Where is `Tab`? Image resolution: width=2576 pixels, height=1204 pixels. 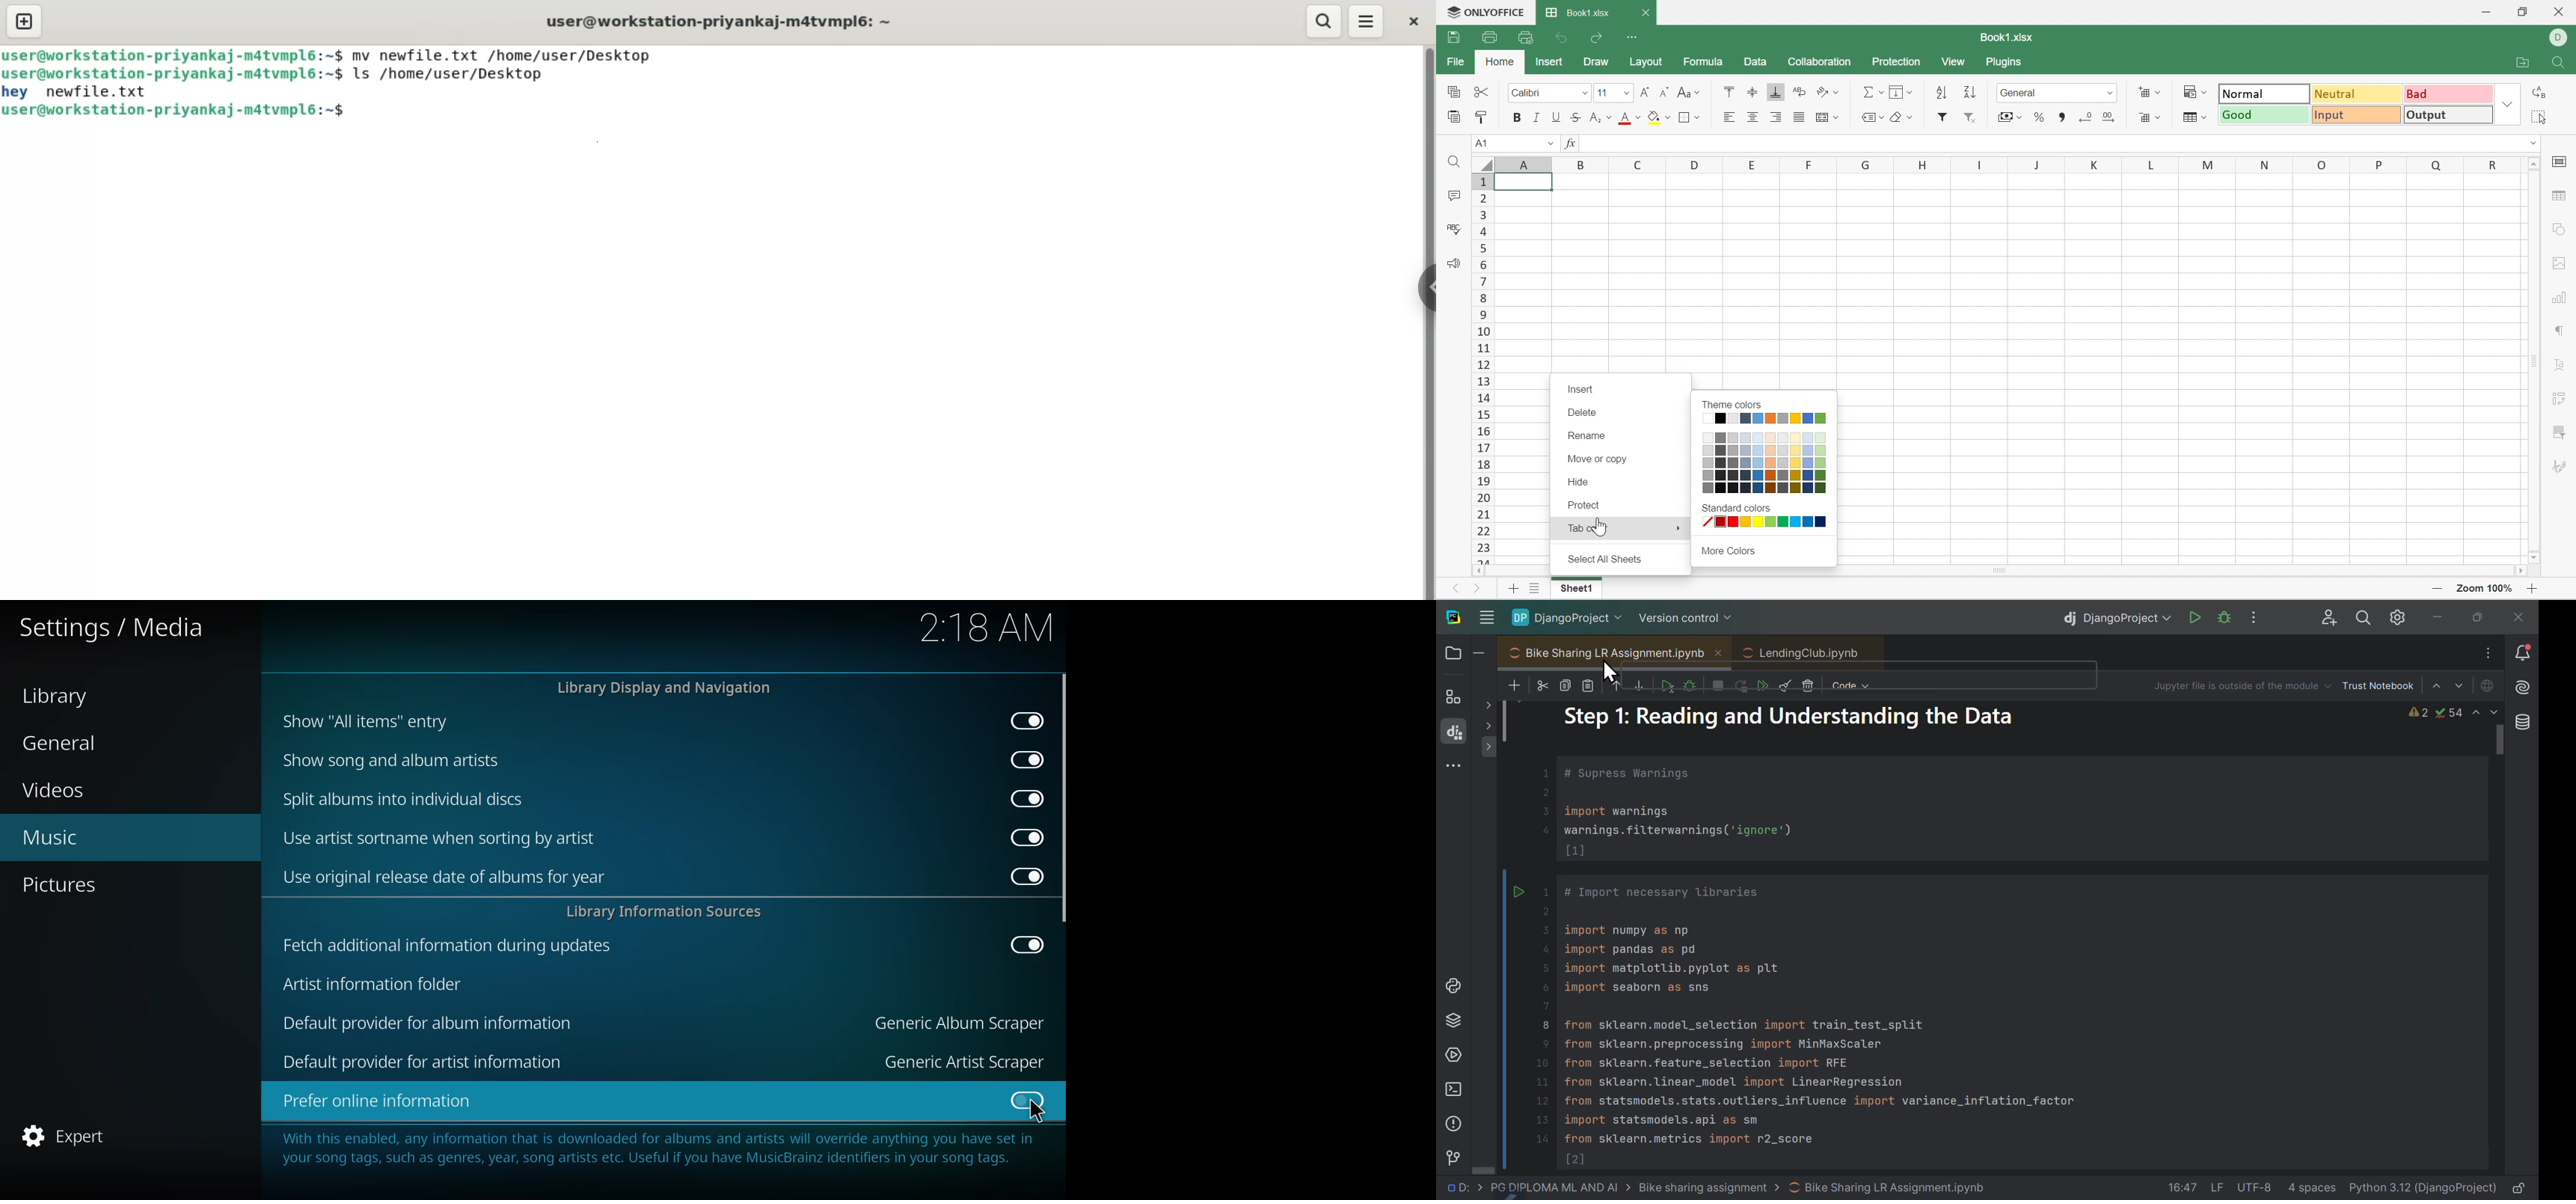
Tab is located at coordinates (1571, 528).